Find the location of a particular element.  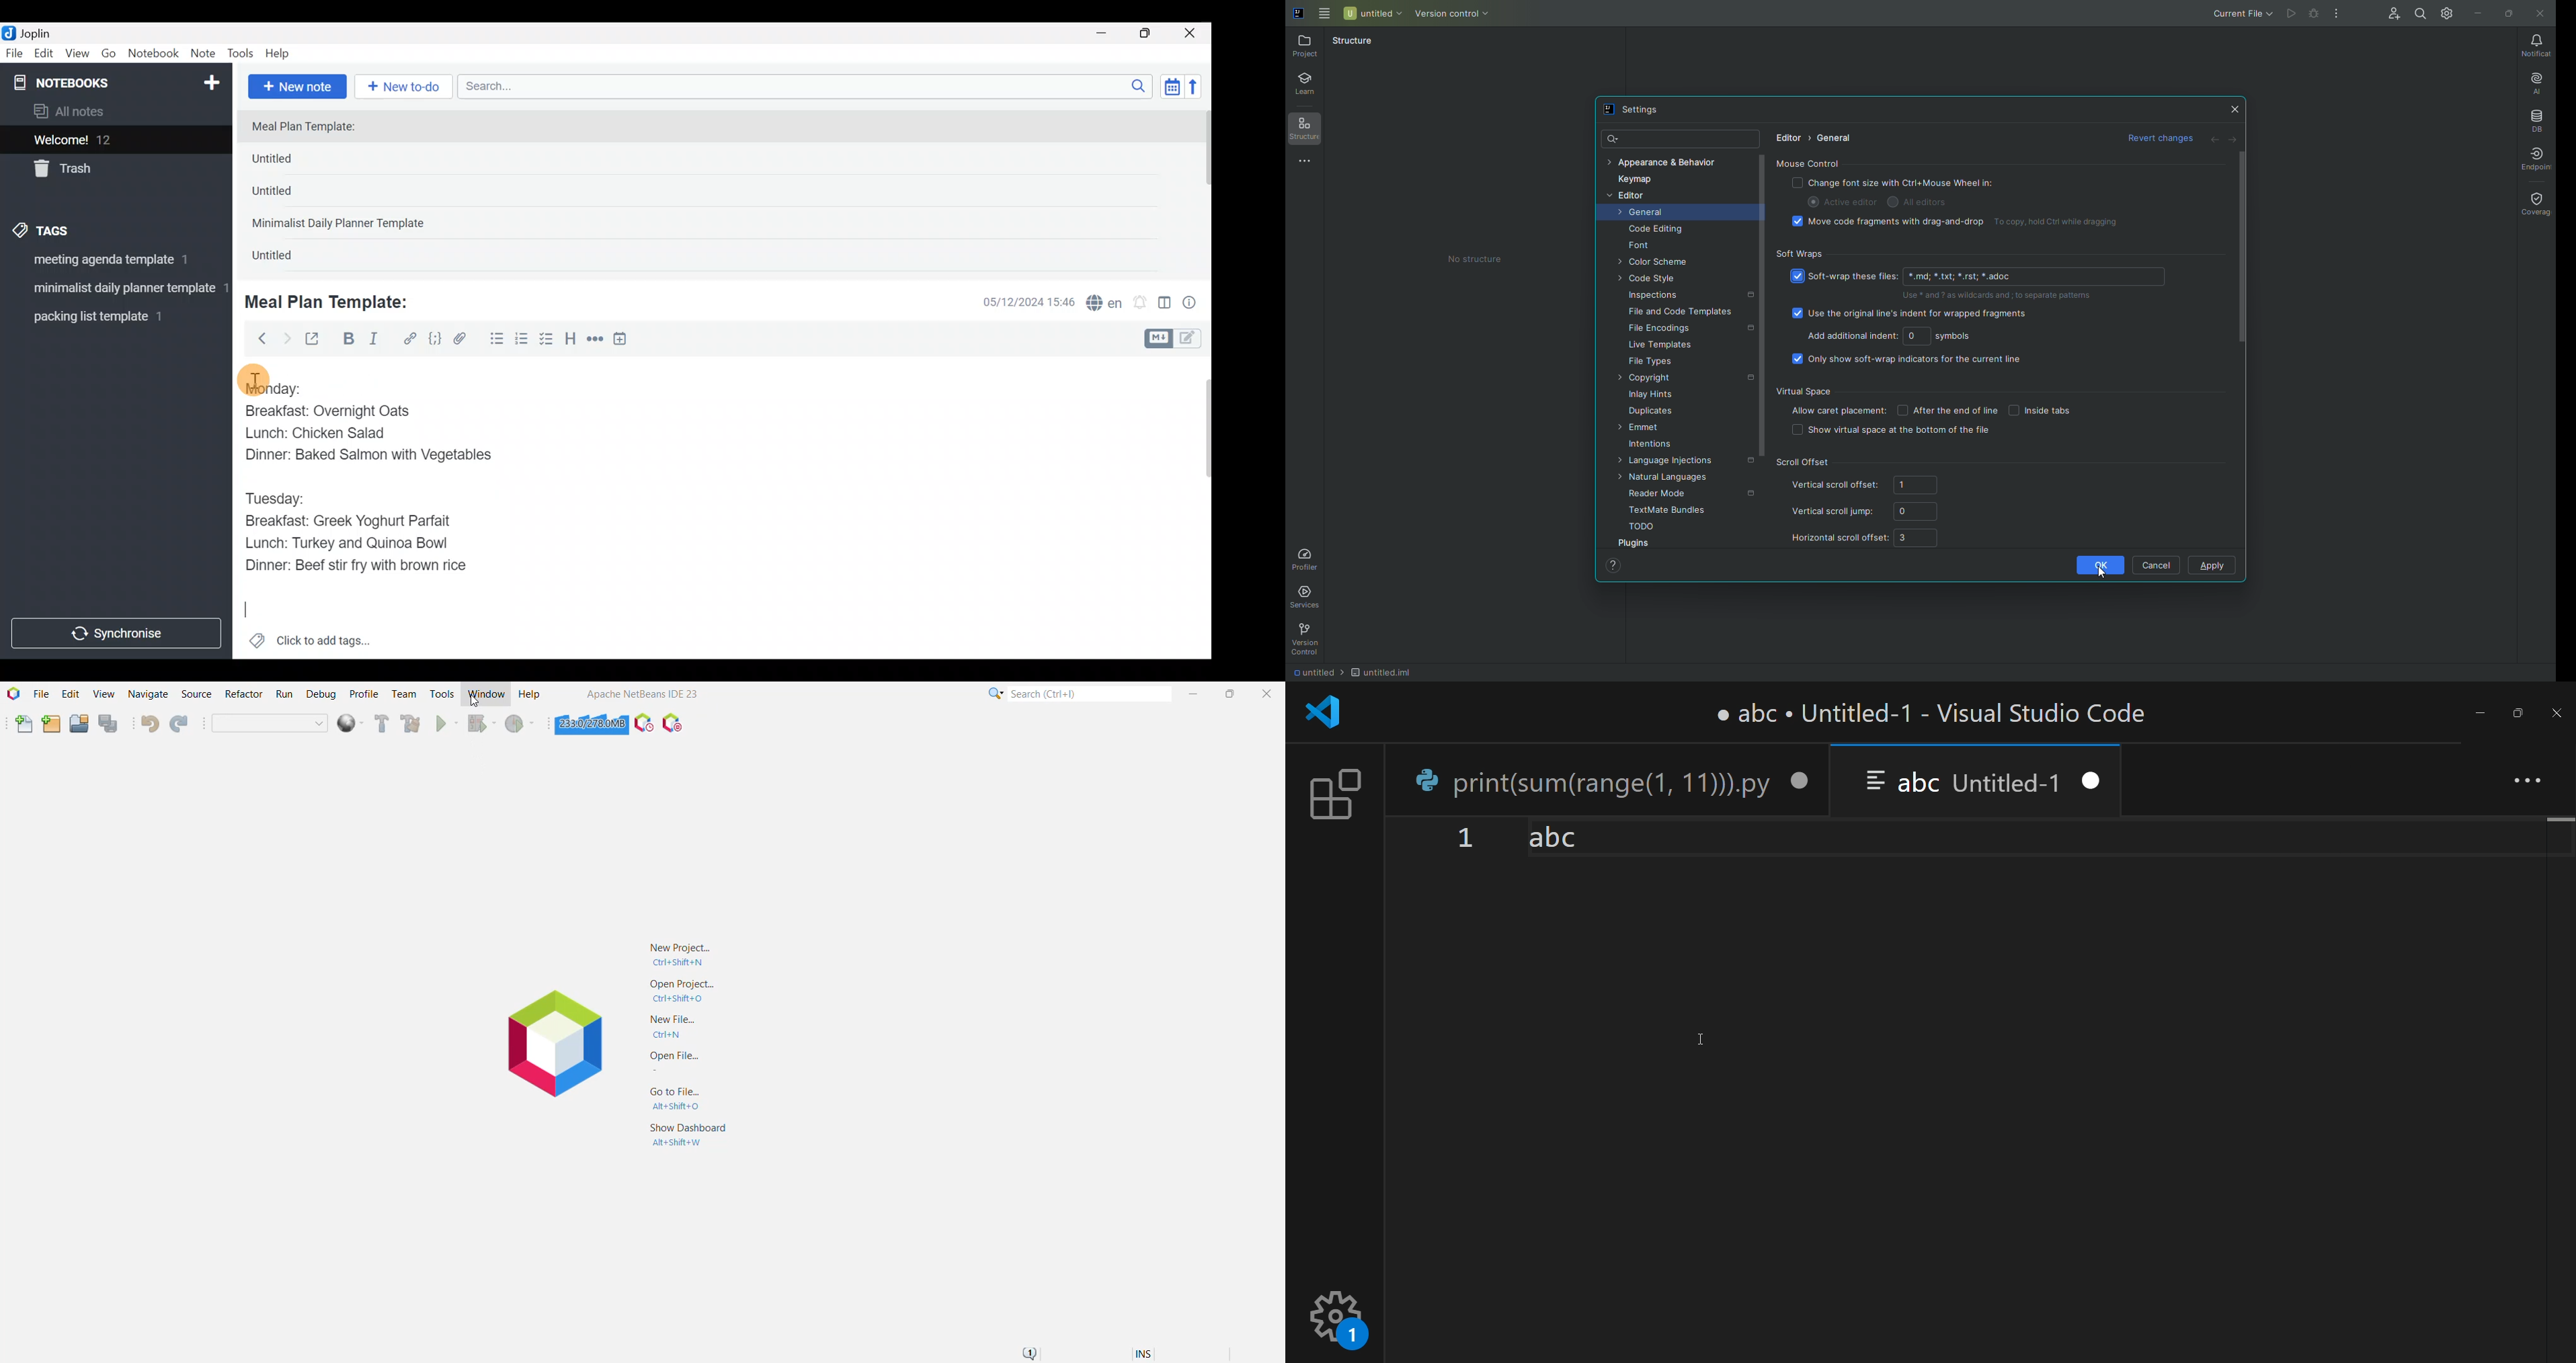

Help is located at coordinates (282, 51).